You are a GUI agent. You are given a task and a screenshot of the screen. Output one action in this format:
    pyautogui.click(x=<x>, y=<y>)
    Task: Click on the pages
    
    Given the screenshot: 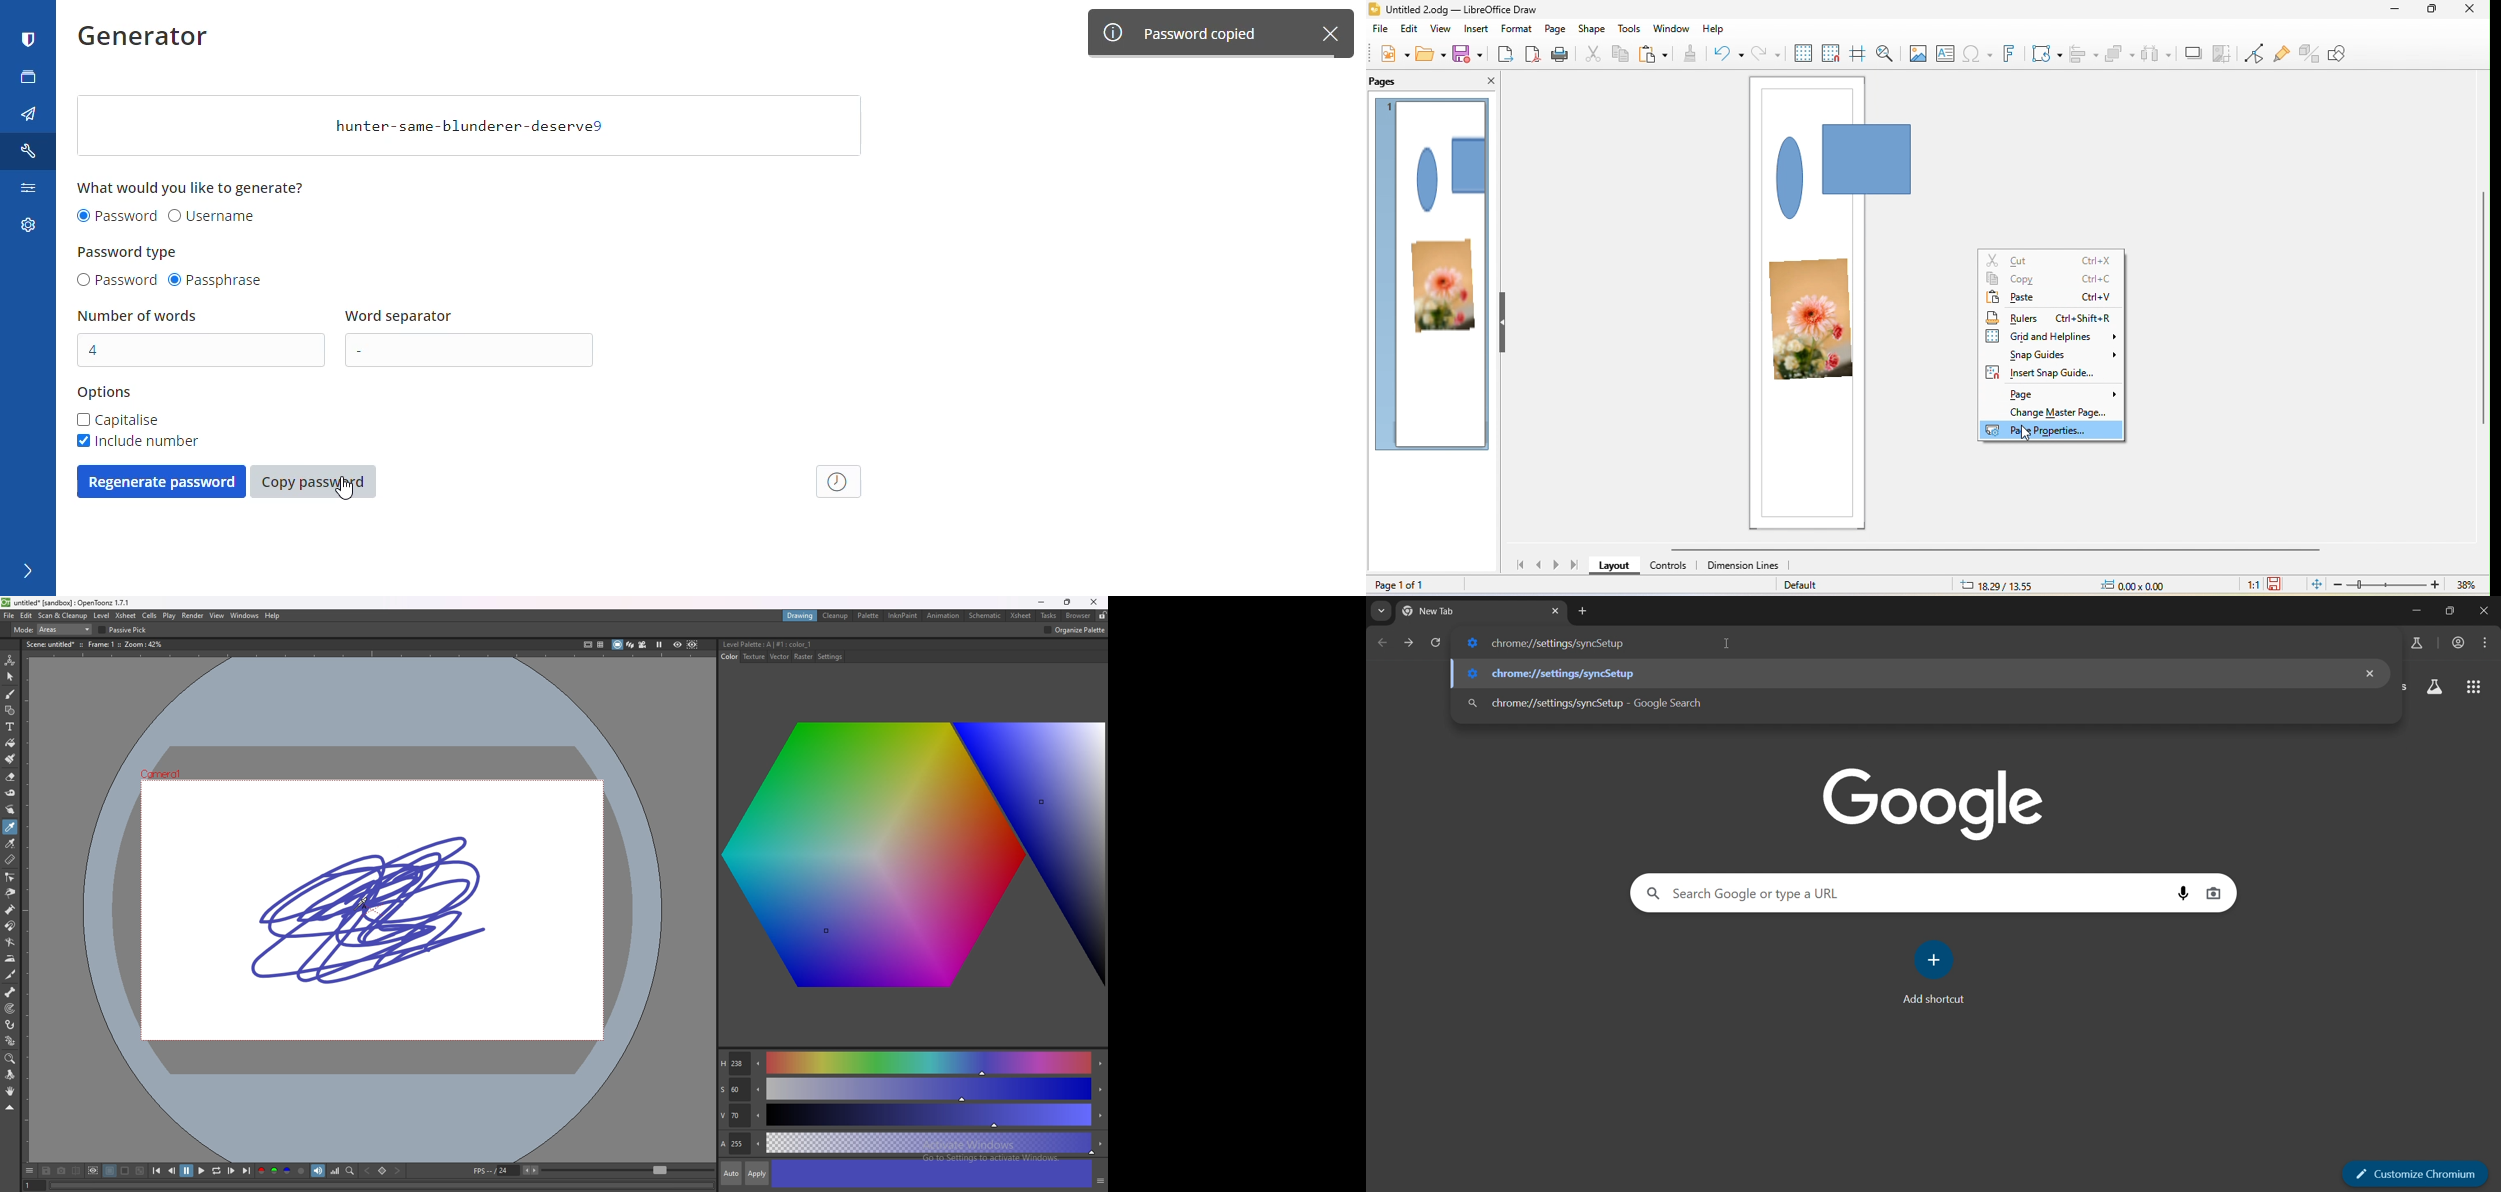 What is the action you would take?
    pyautogui.click(x=1395, y=80)
    